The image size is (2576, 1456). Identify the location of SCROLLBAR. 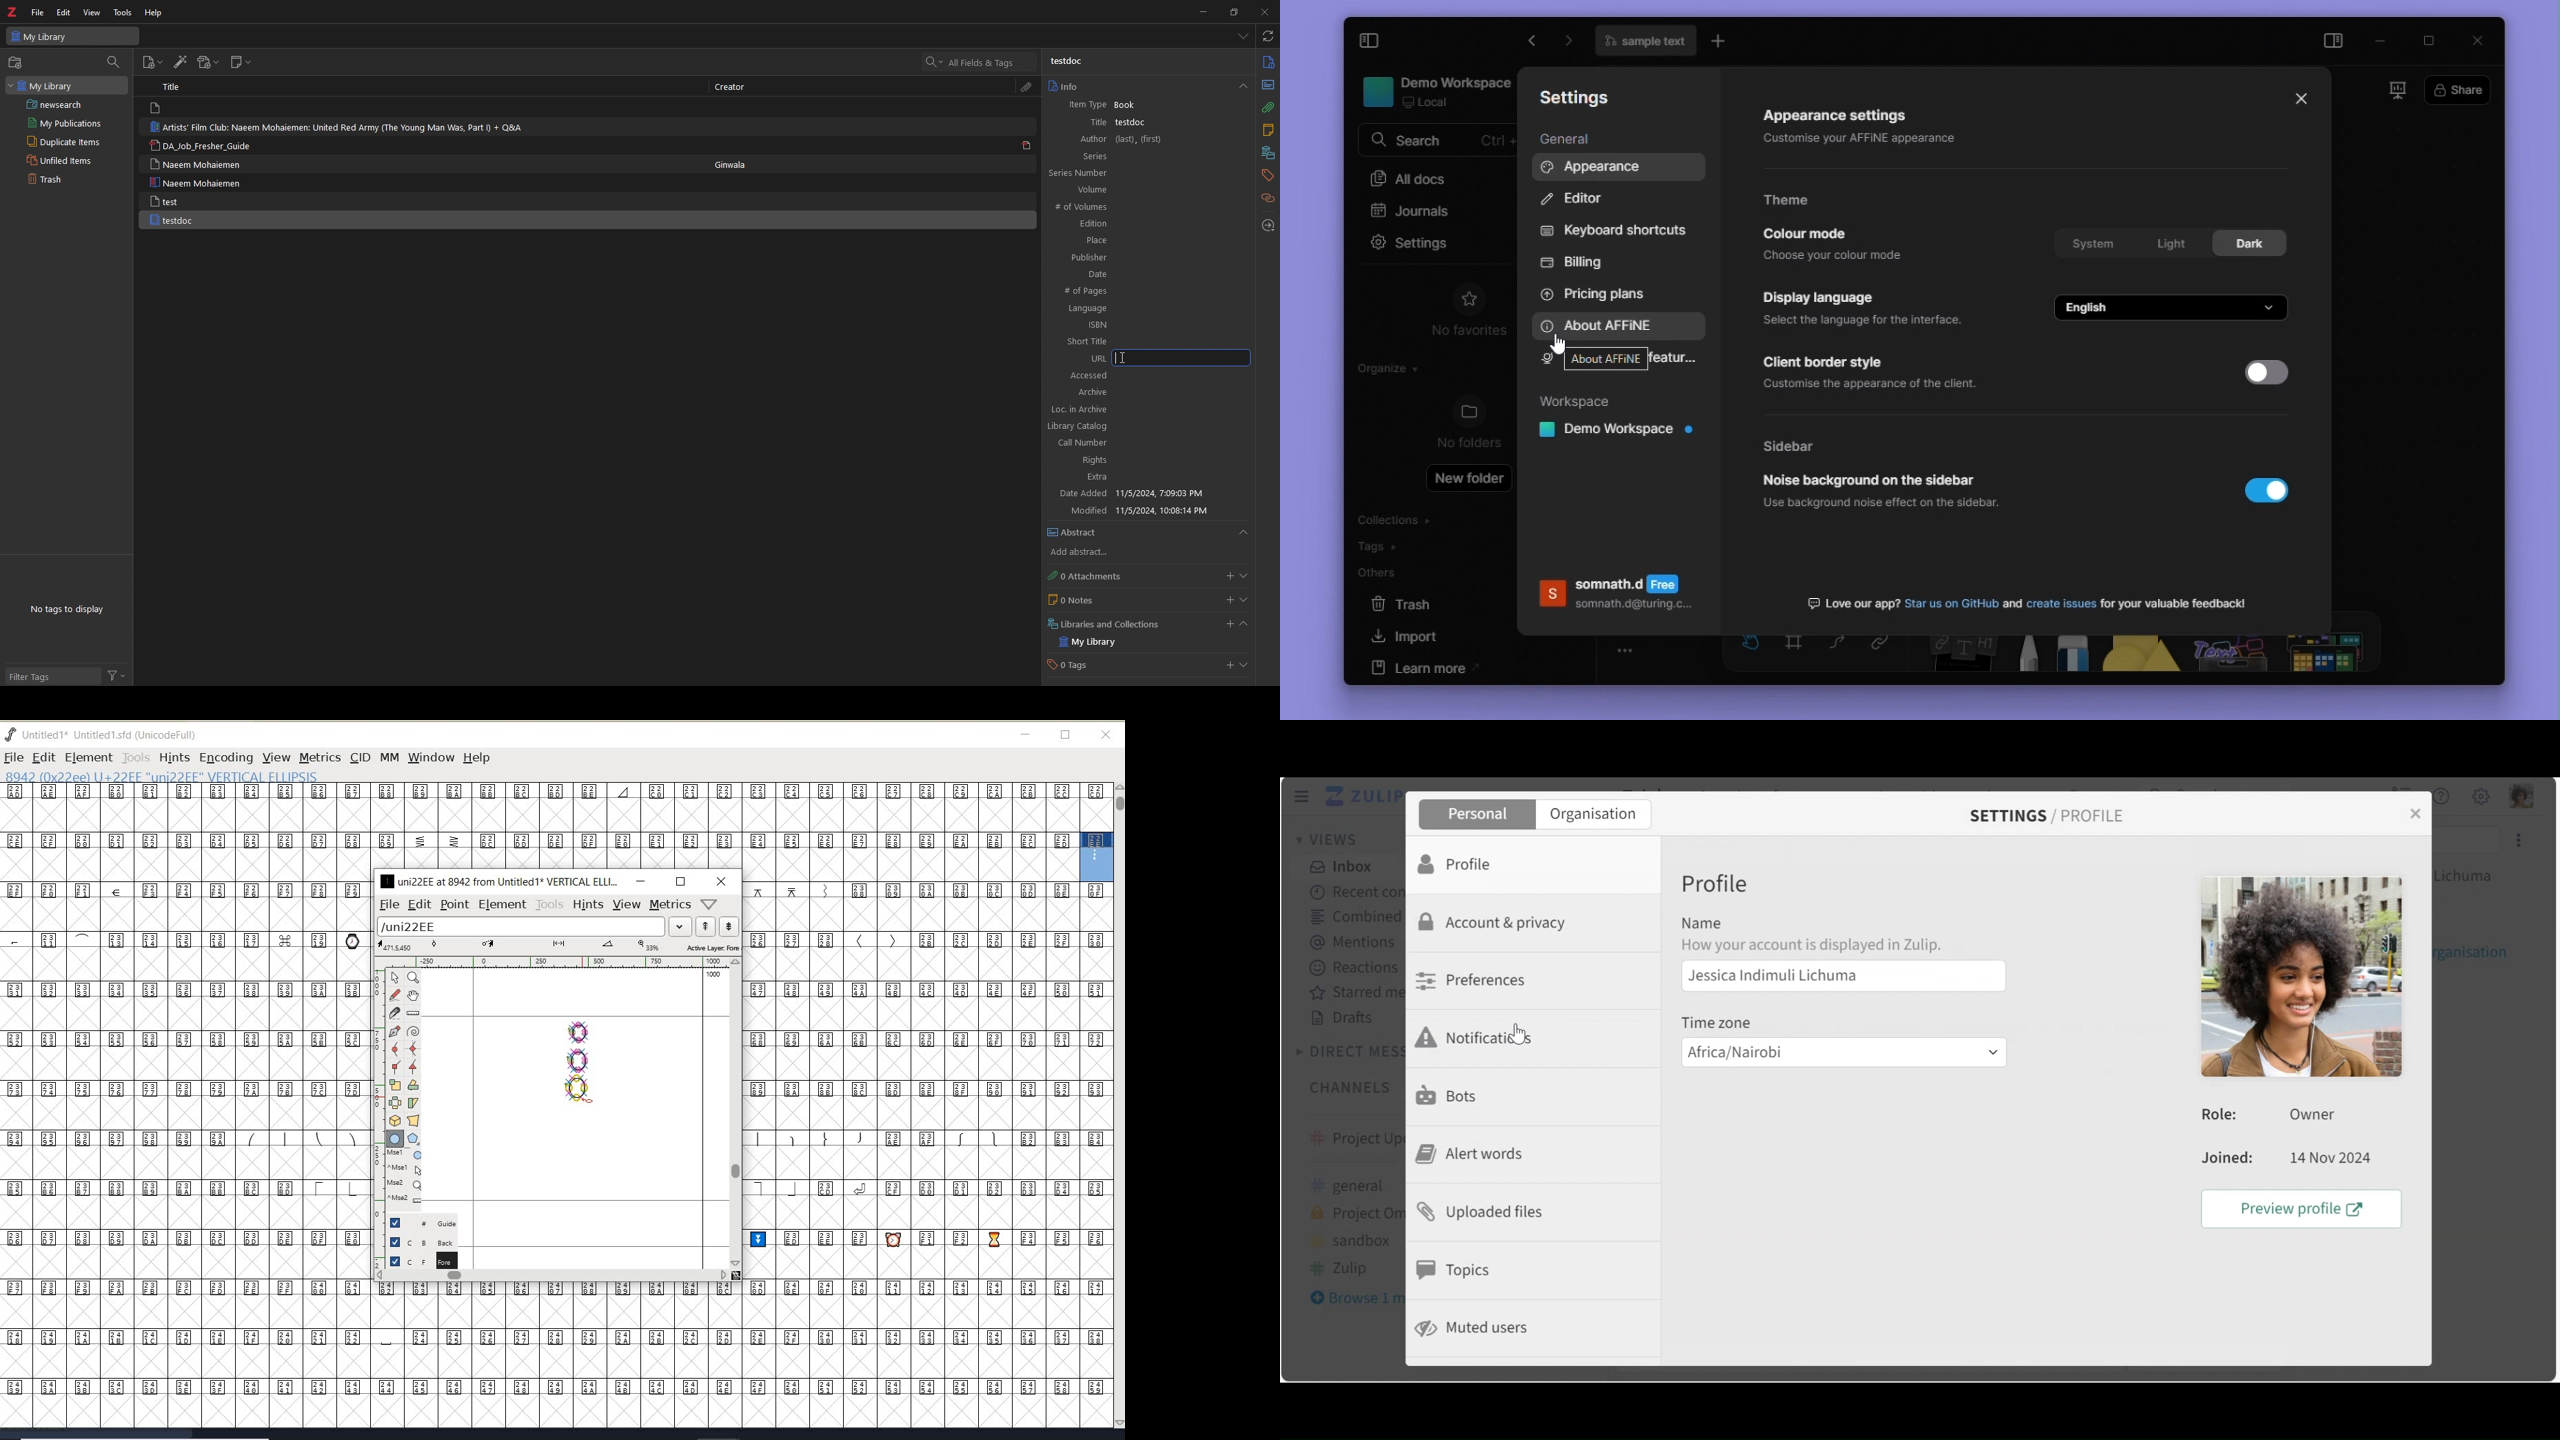
(1119, 1107).